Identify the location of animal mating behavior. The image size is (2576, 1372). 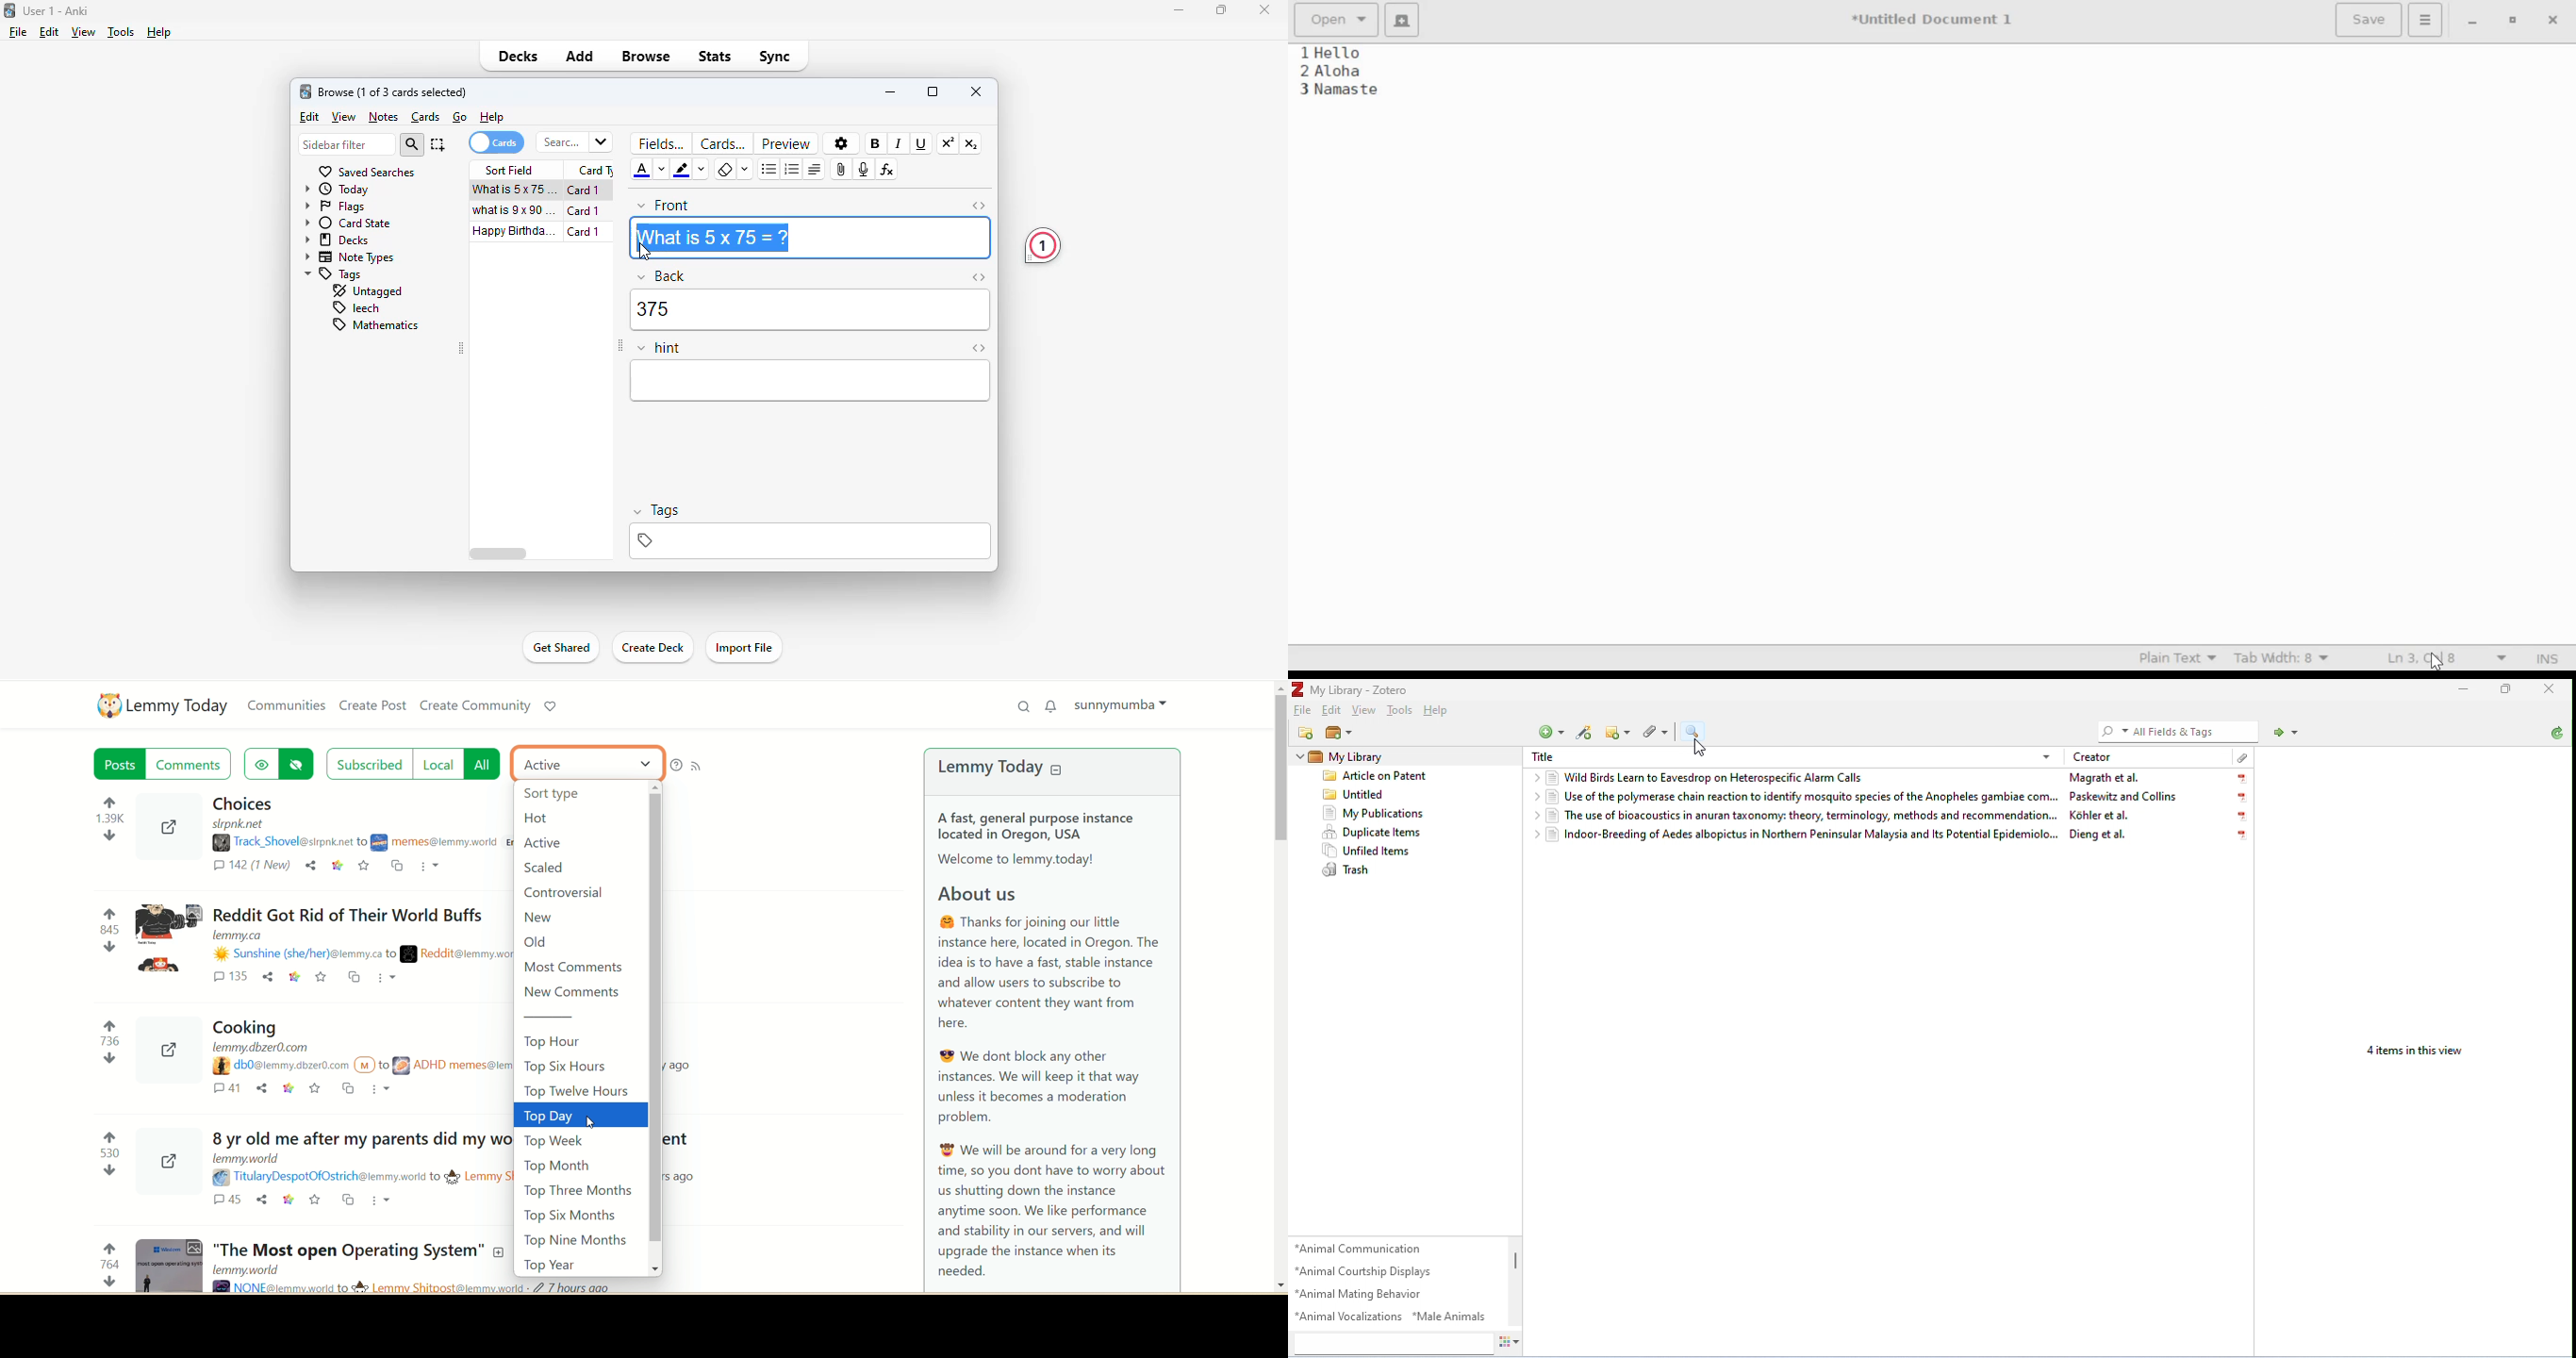
(1360, 1294).